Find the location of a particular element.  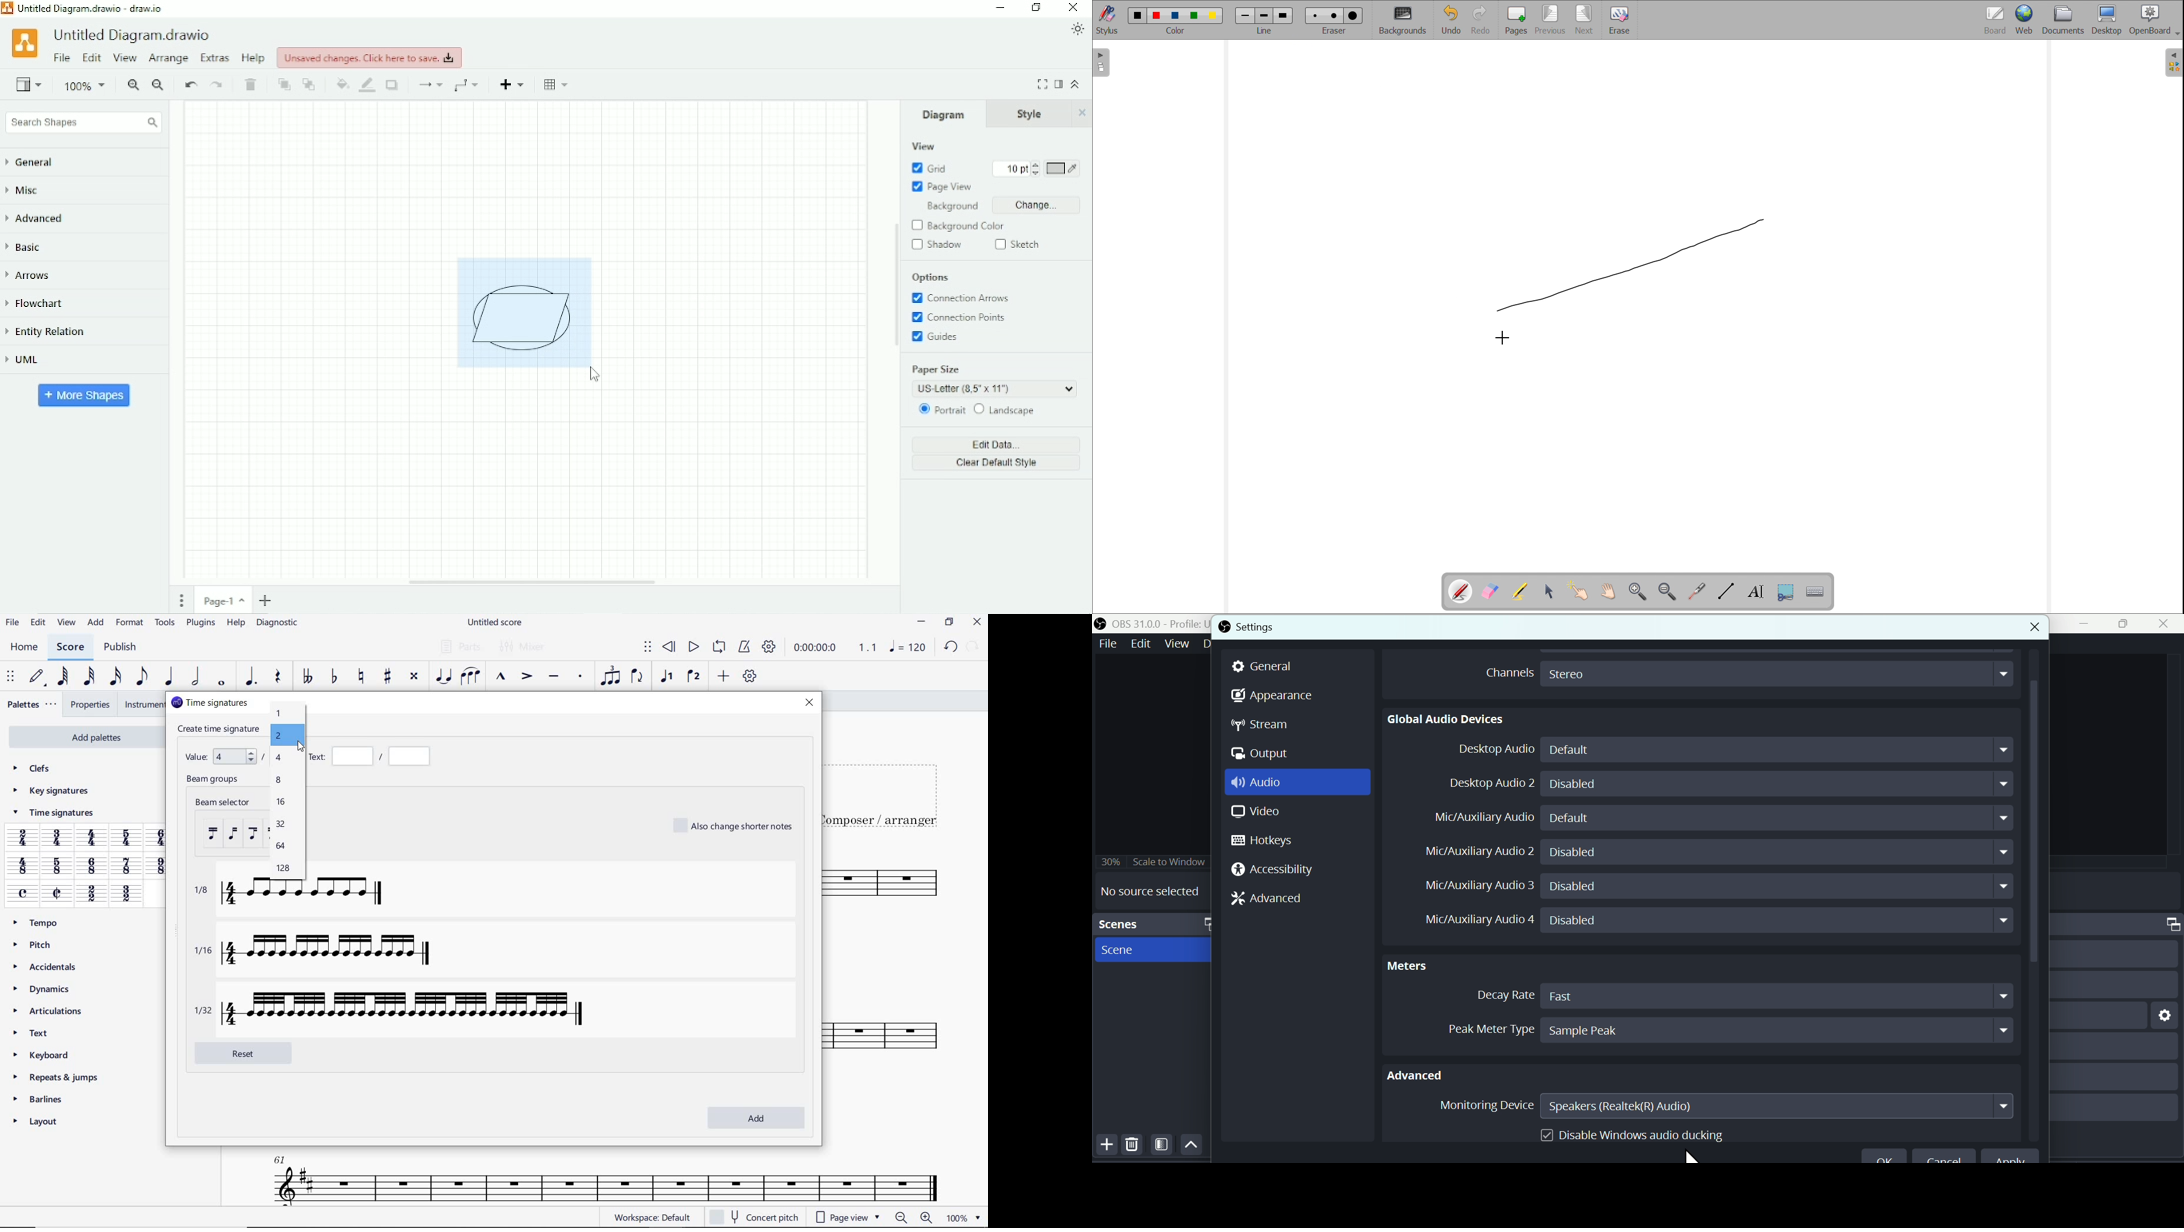

VOICE 1 is located at coordinates (668, 678).